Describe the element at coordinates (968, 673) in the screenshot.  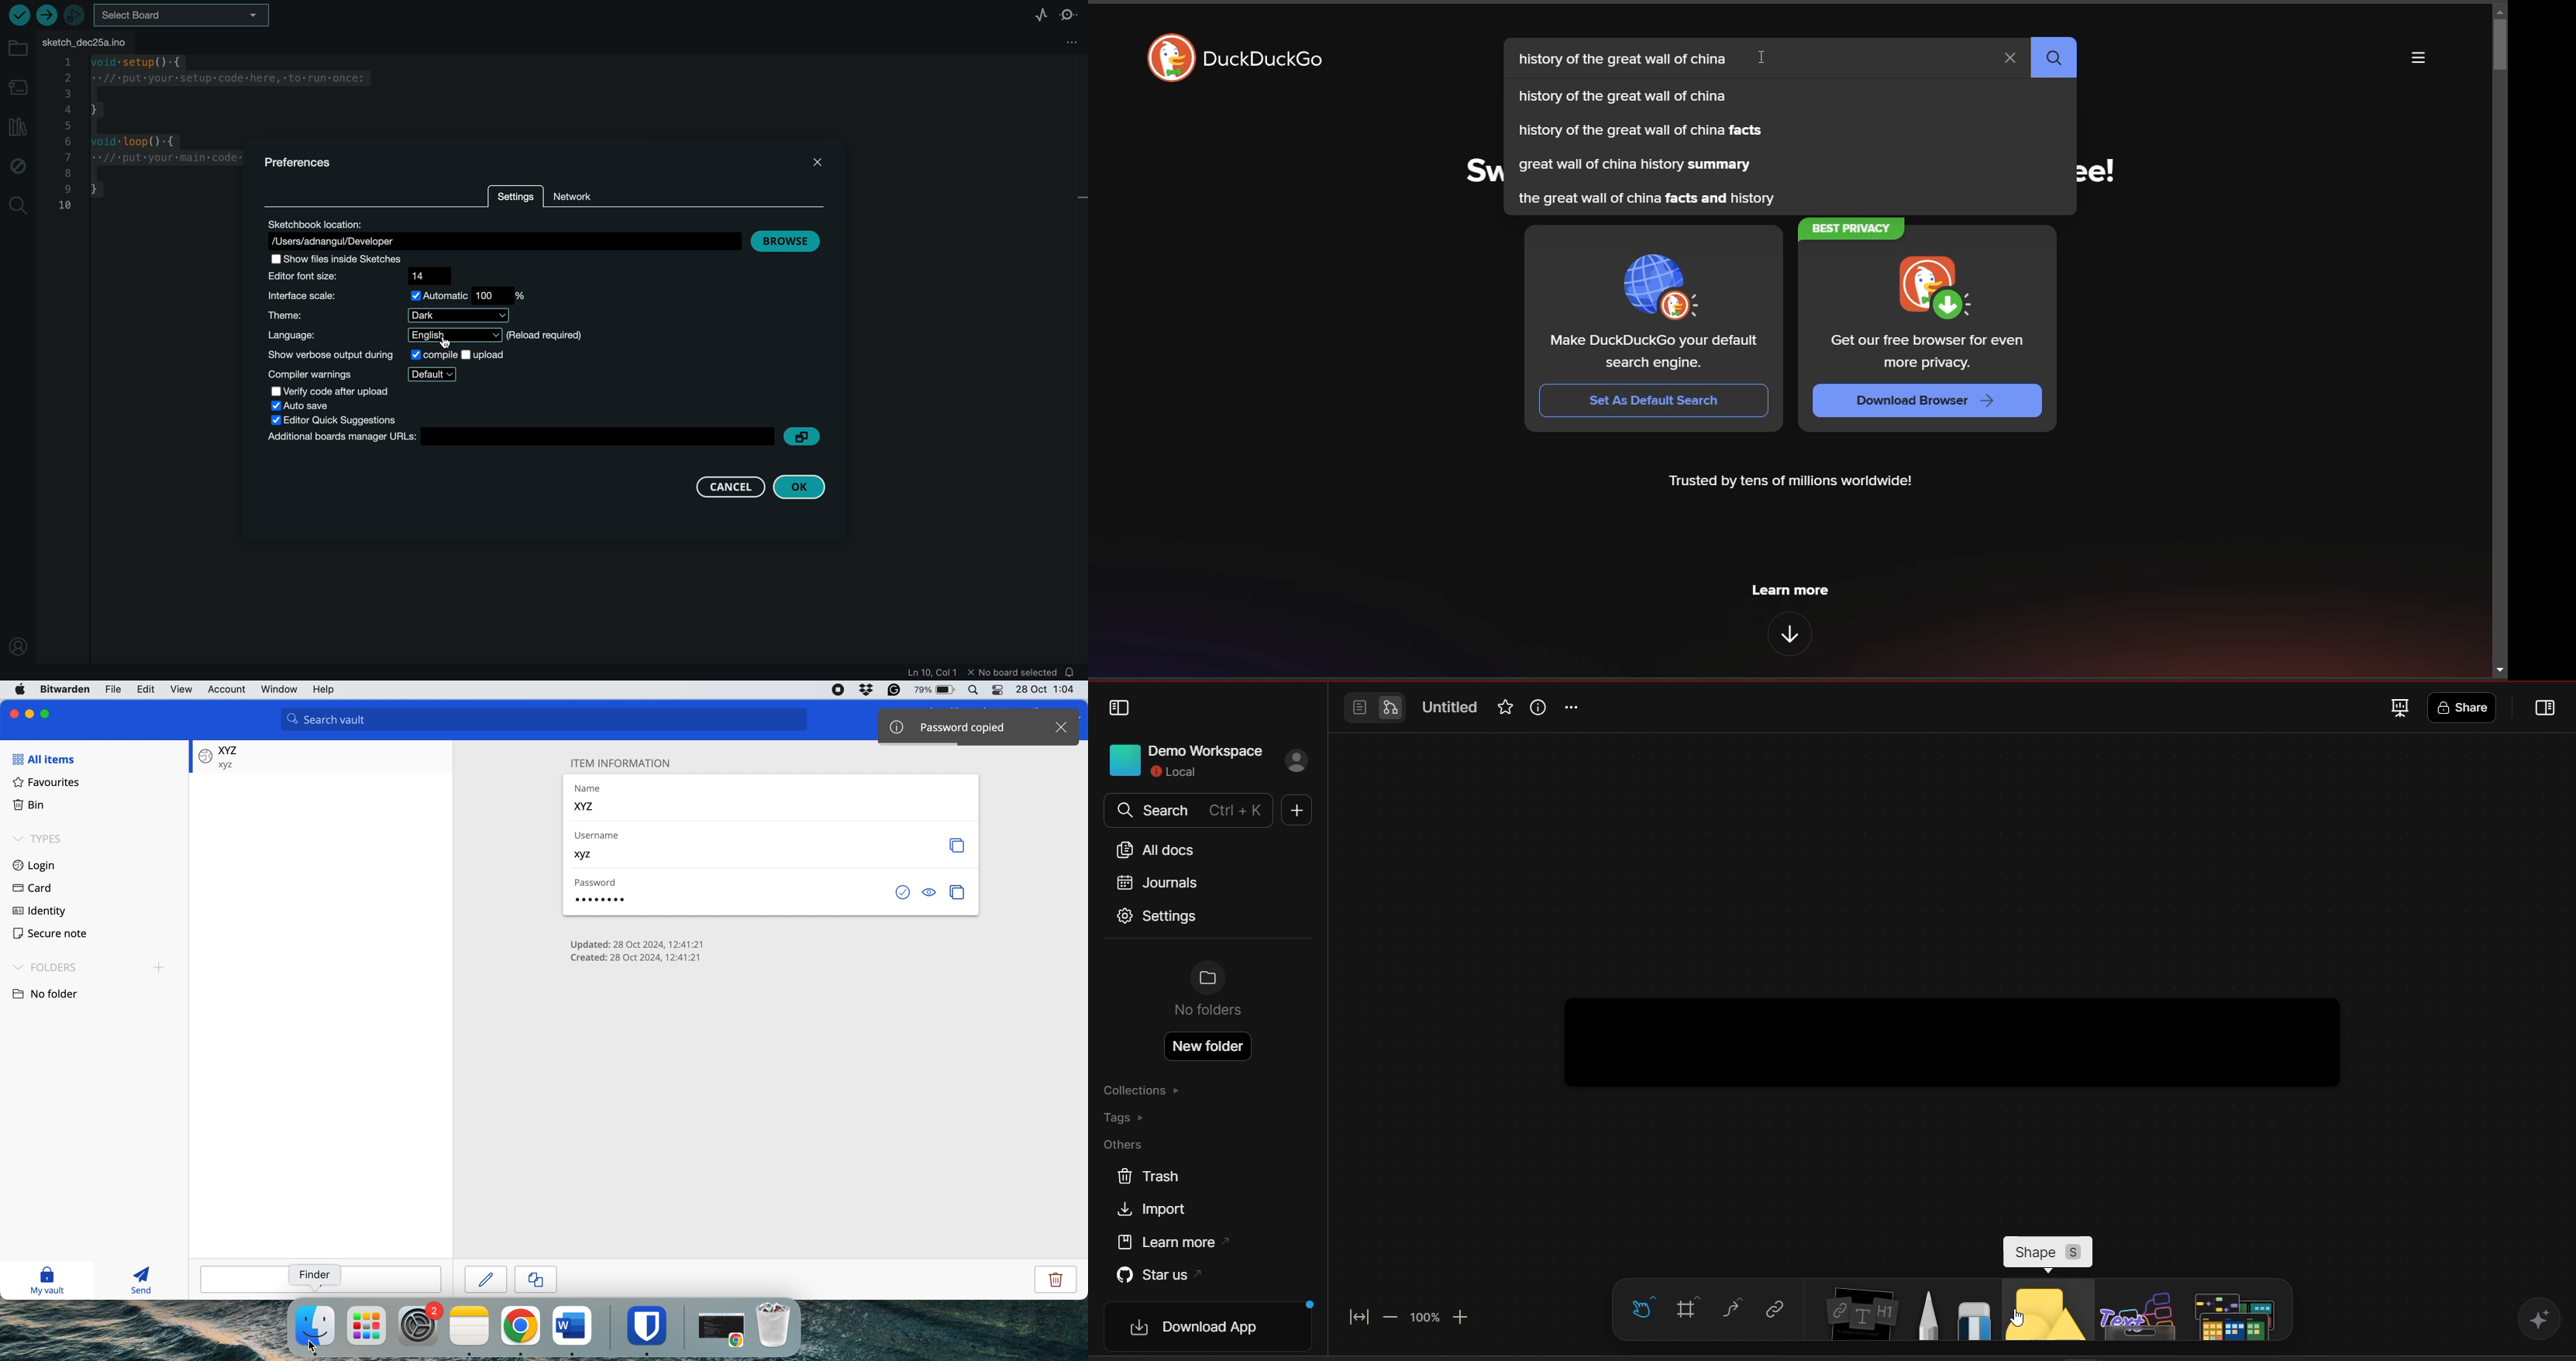
I see `file  infomation` at that location.